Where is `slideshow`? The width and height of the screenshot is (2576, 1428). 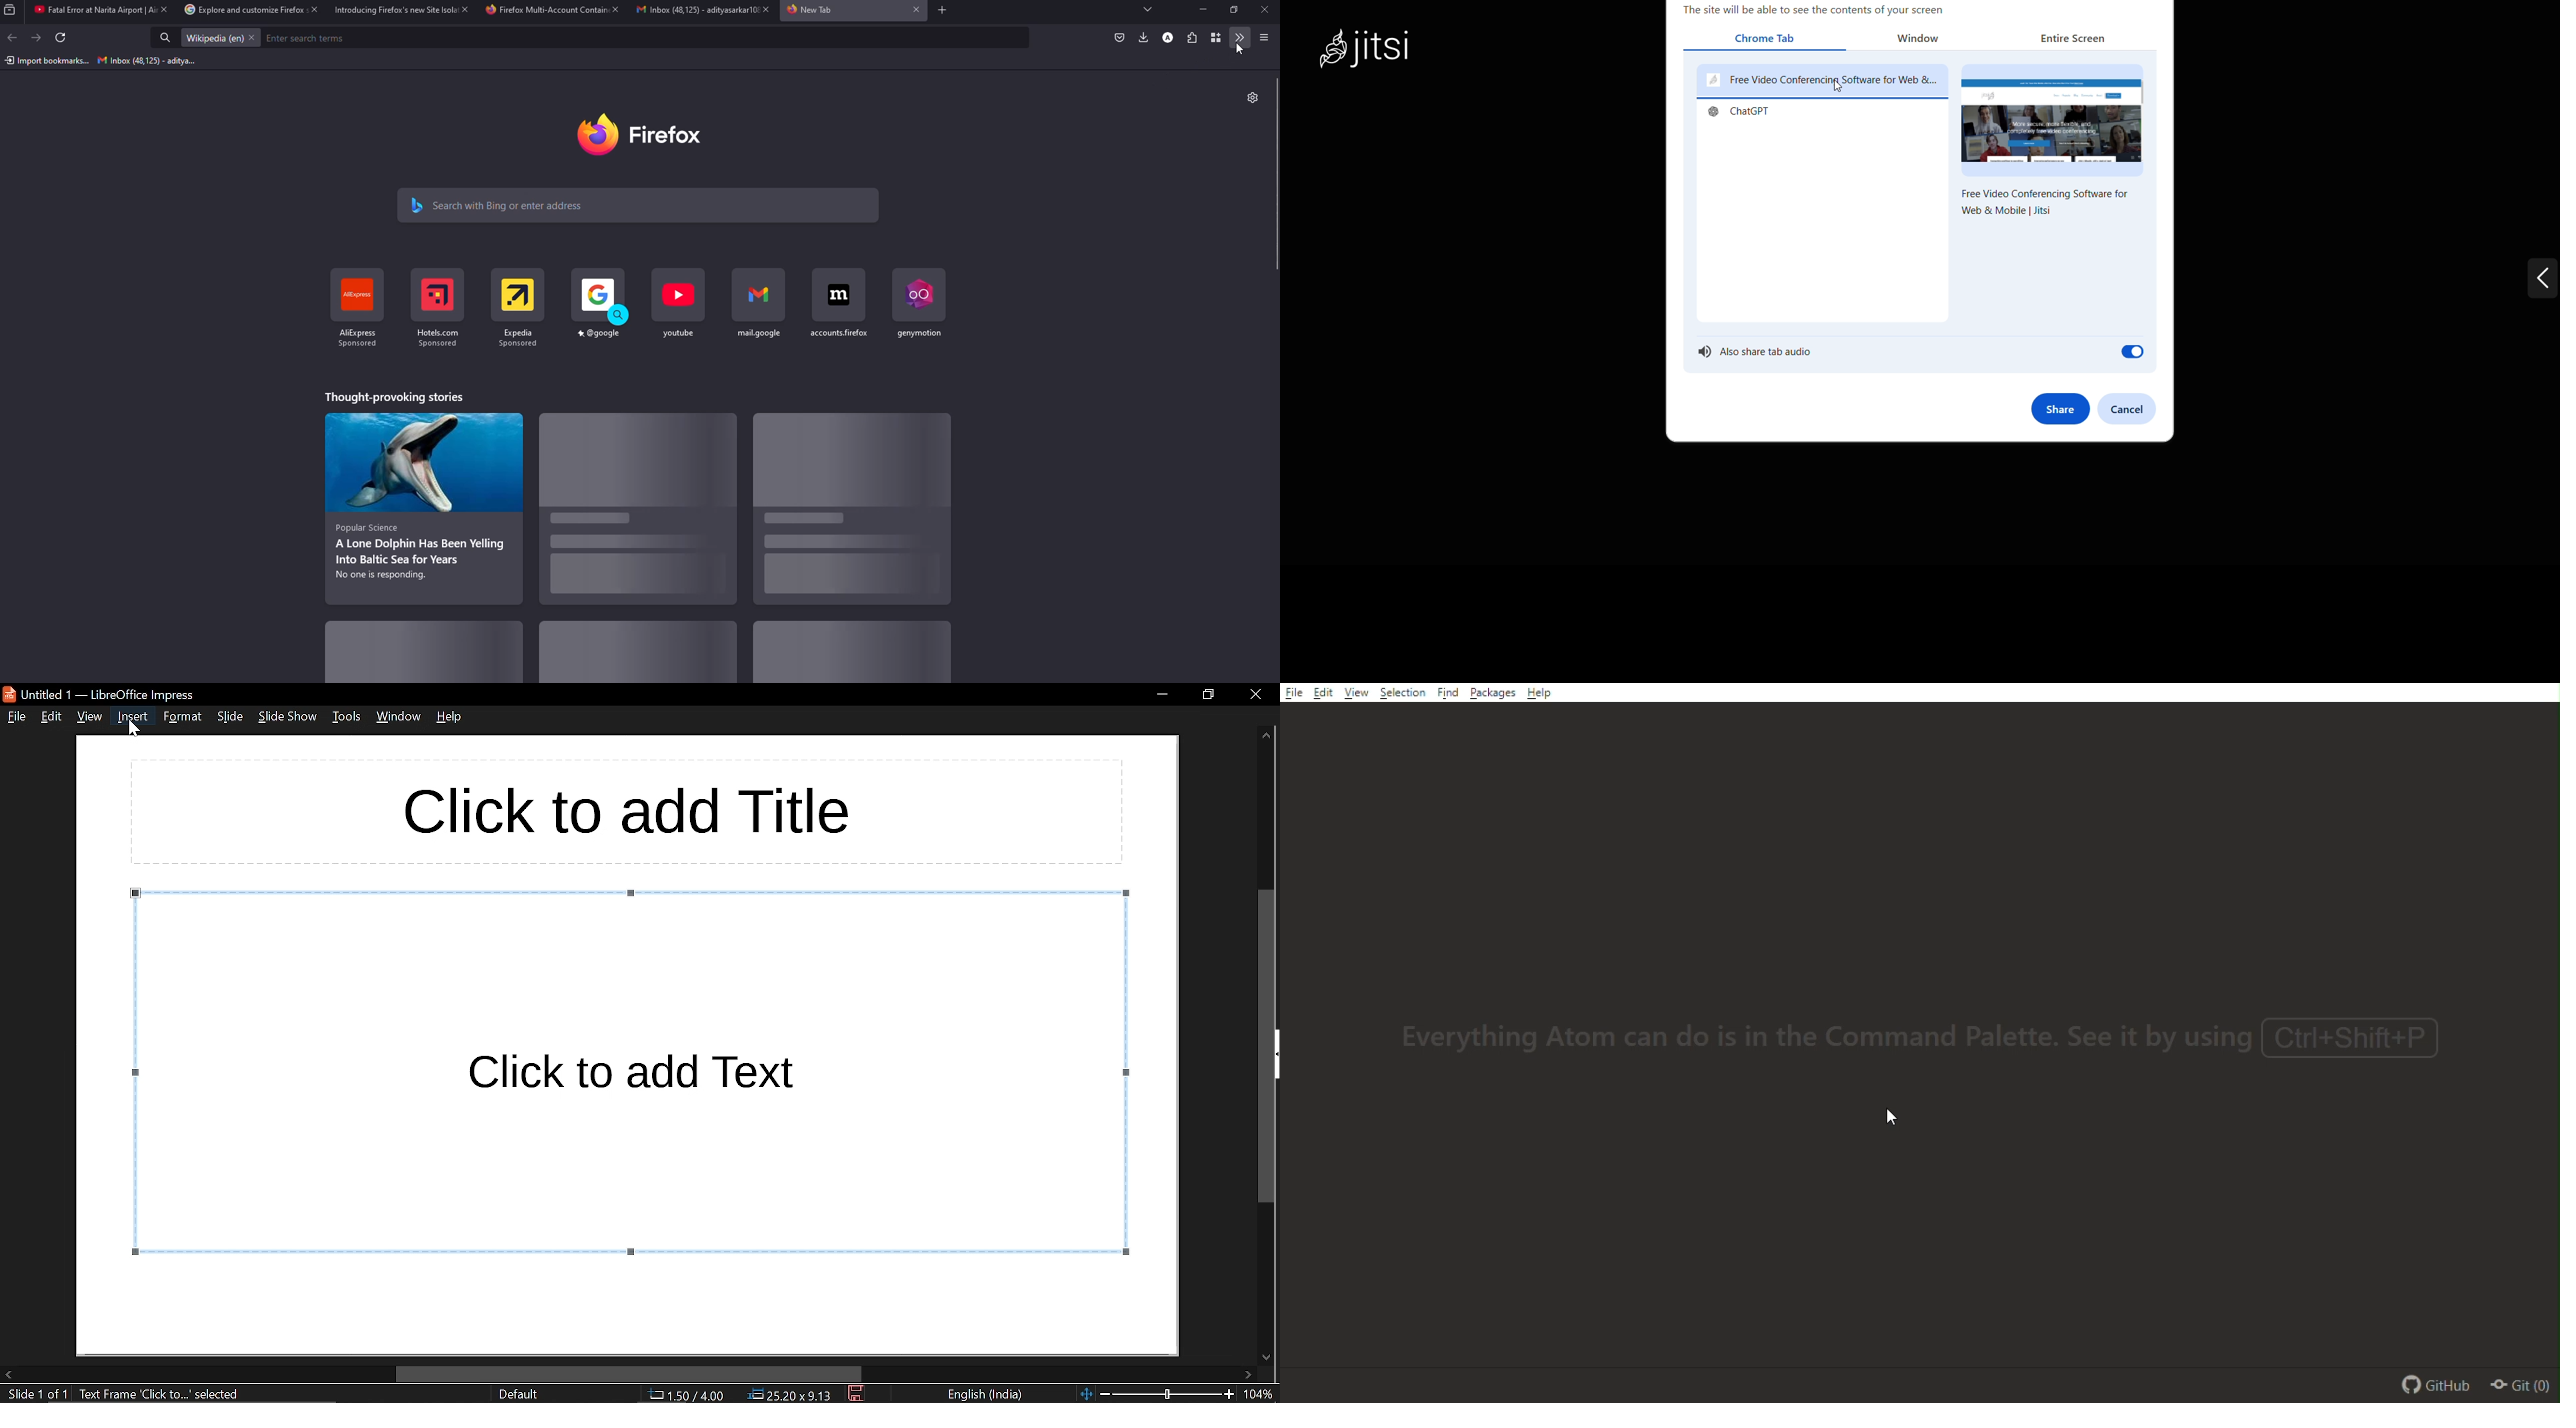 slideshow is located at coordinates (289, 717).